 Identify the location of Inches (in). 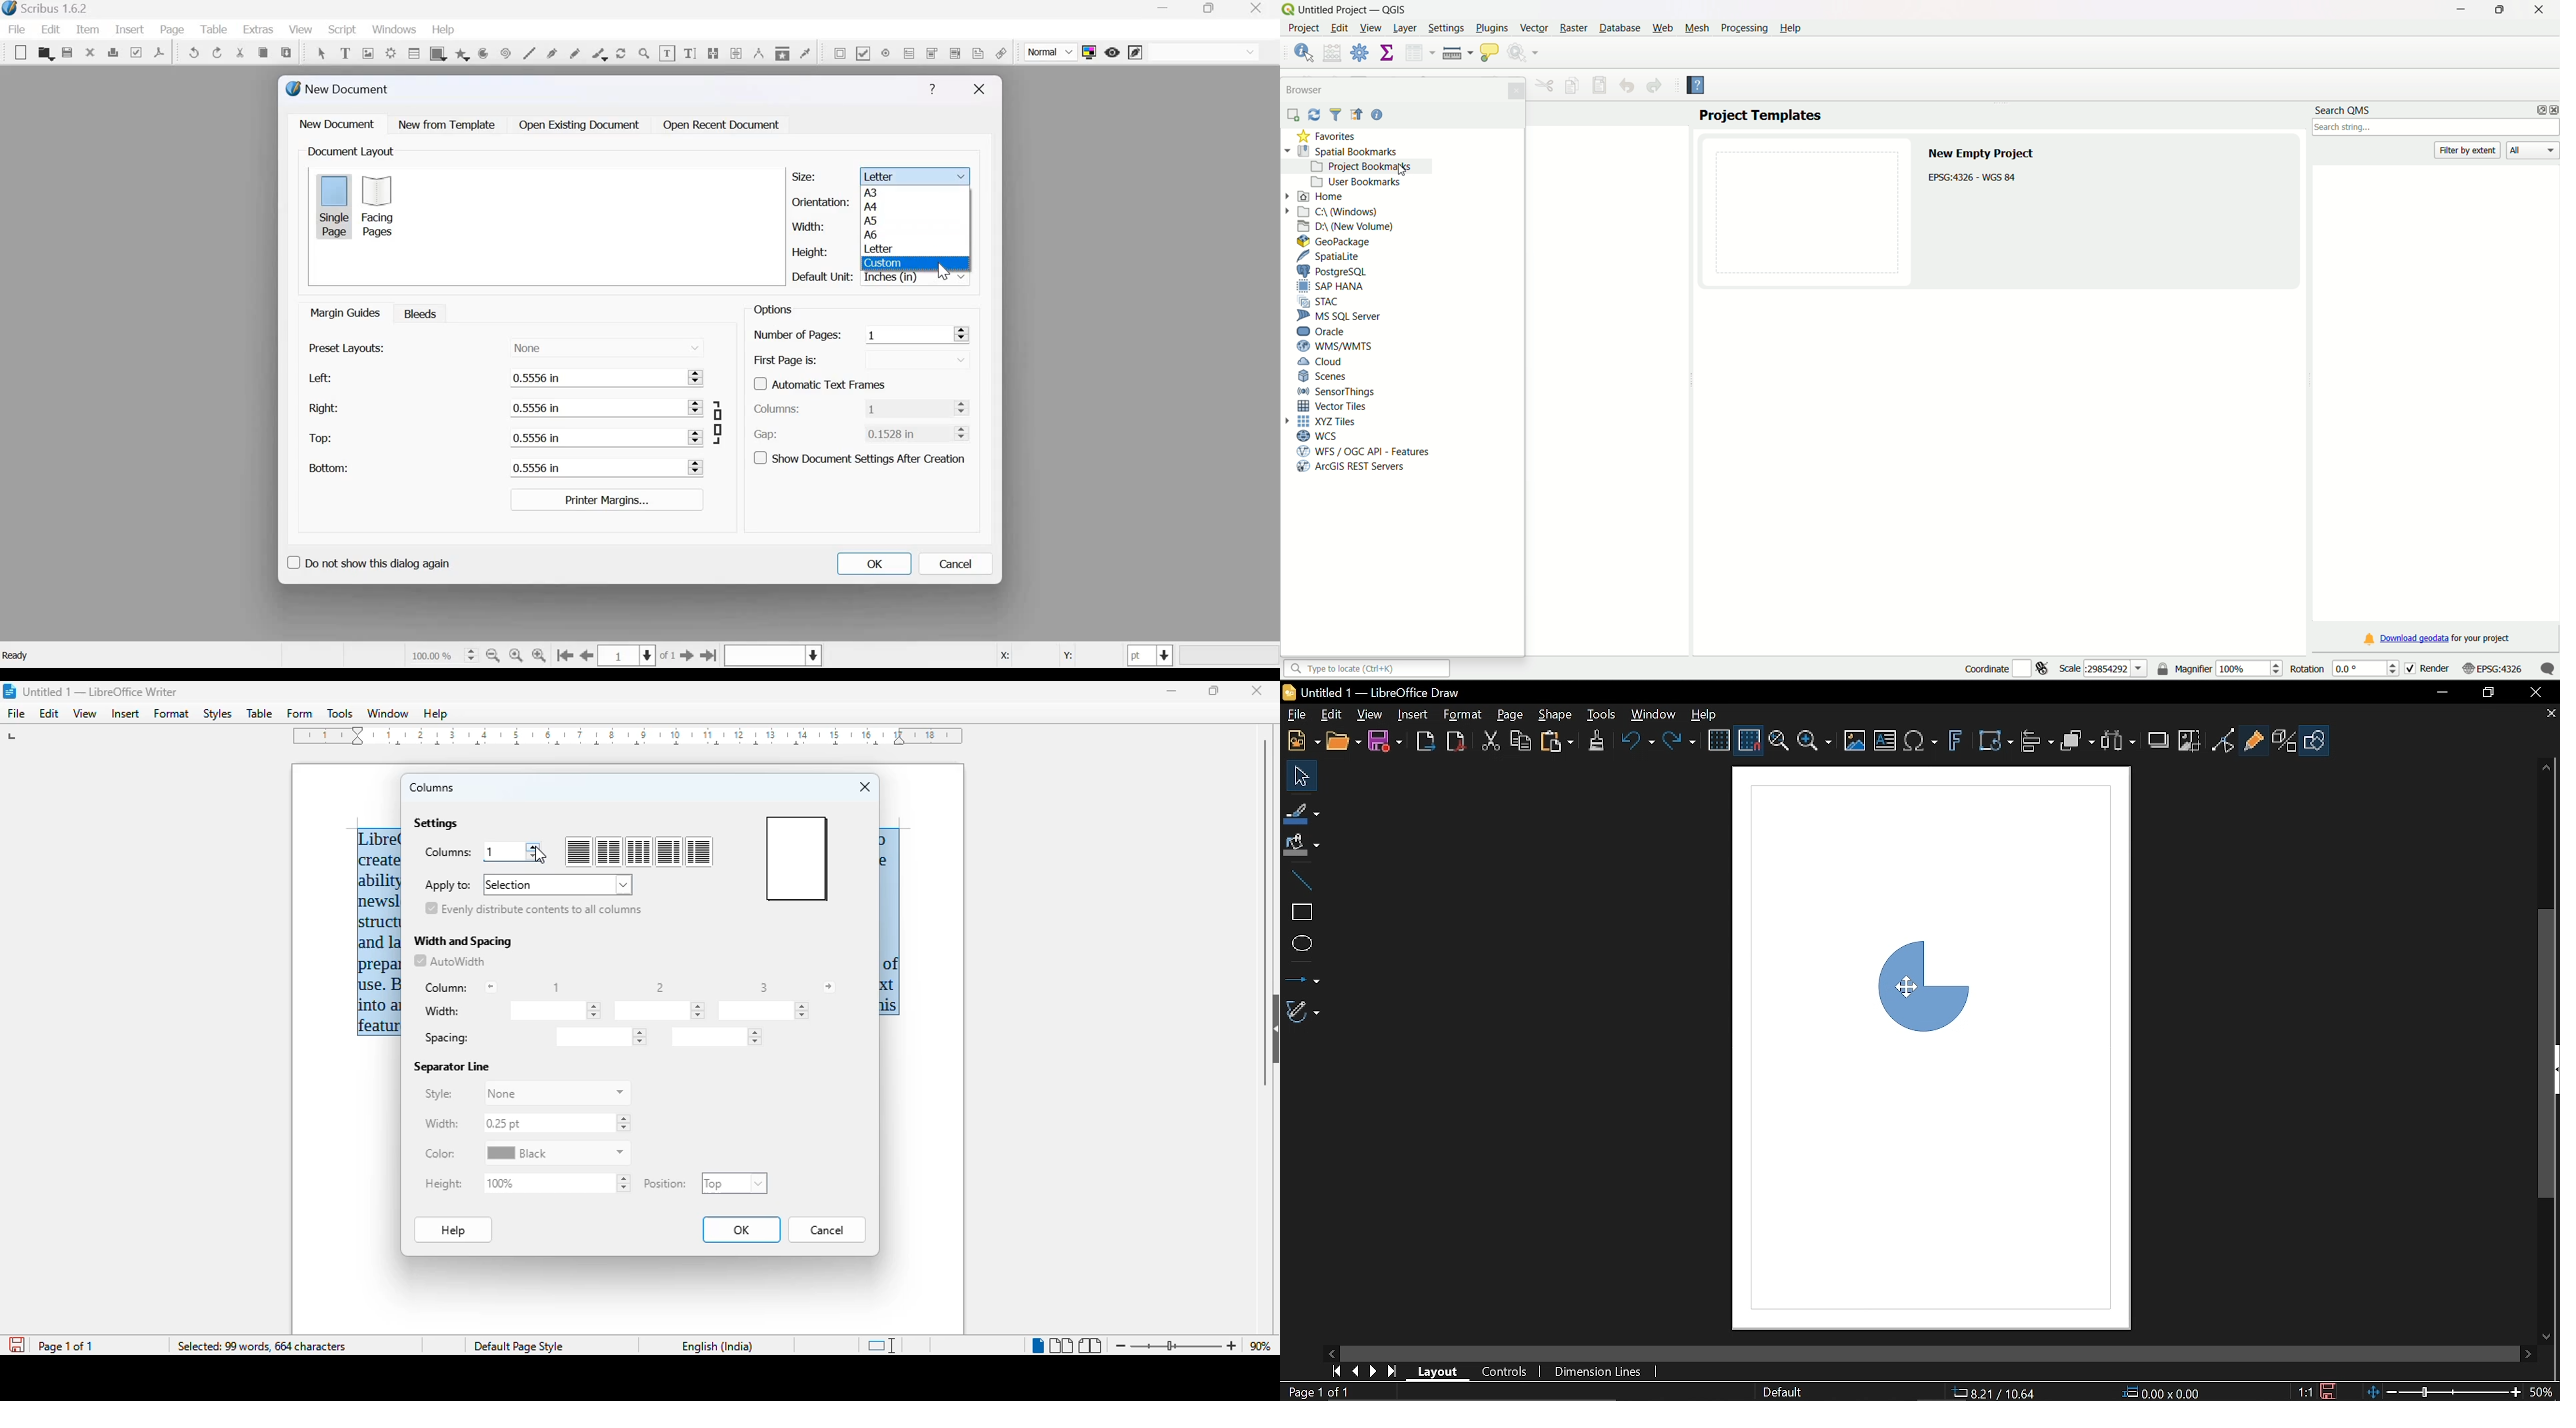
(917, 279).